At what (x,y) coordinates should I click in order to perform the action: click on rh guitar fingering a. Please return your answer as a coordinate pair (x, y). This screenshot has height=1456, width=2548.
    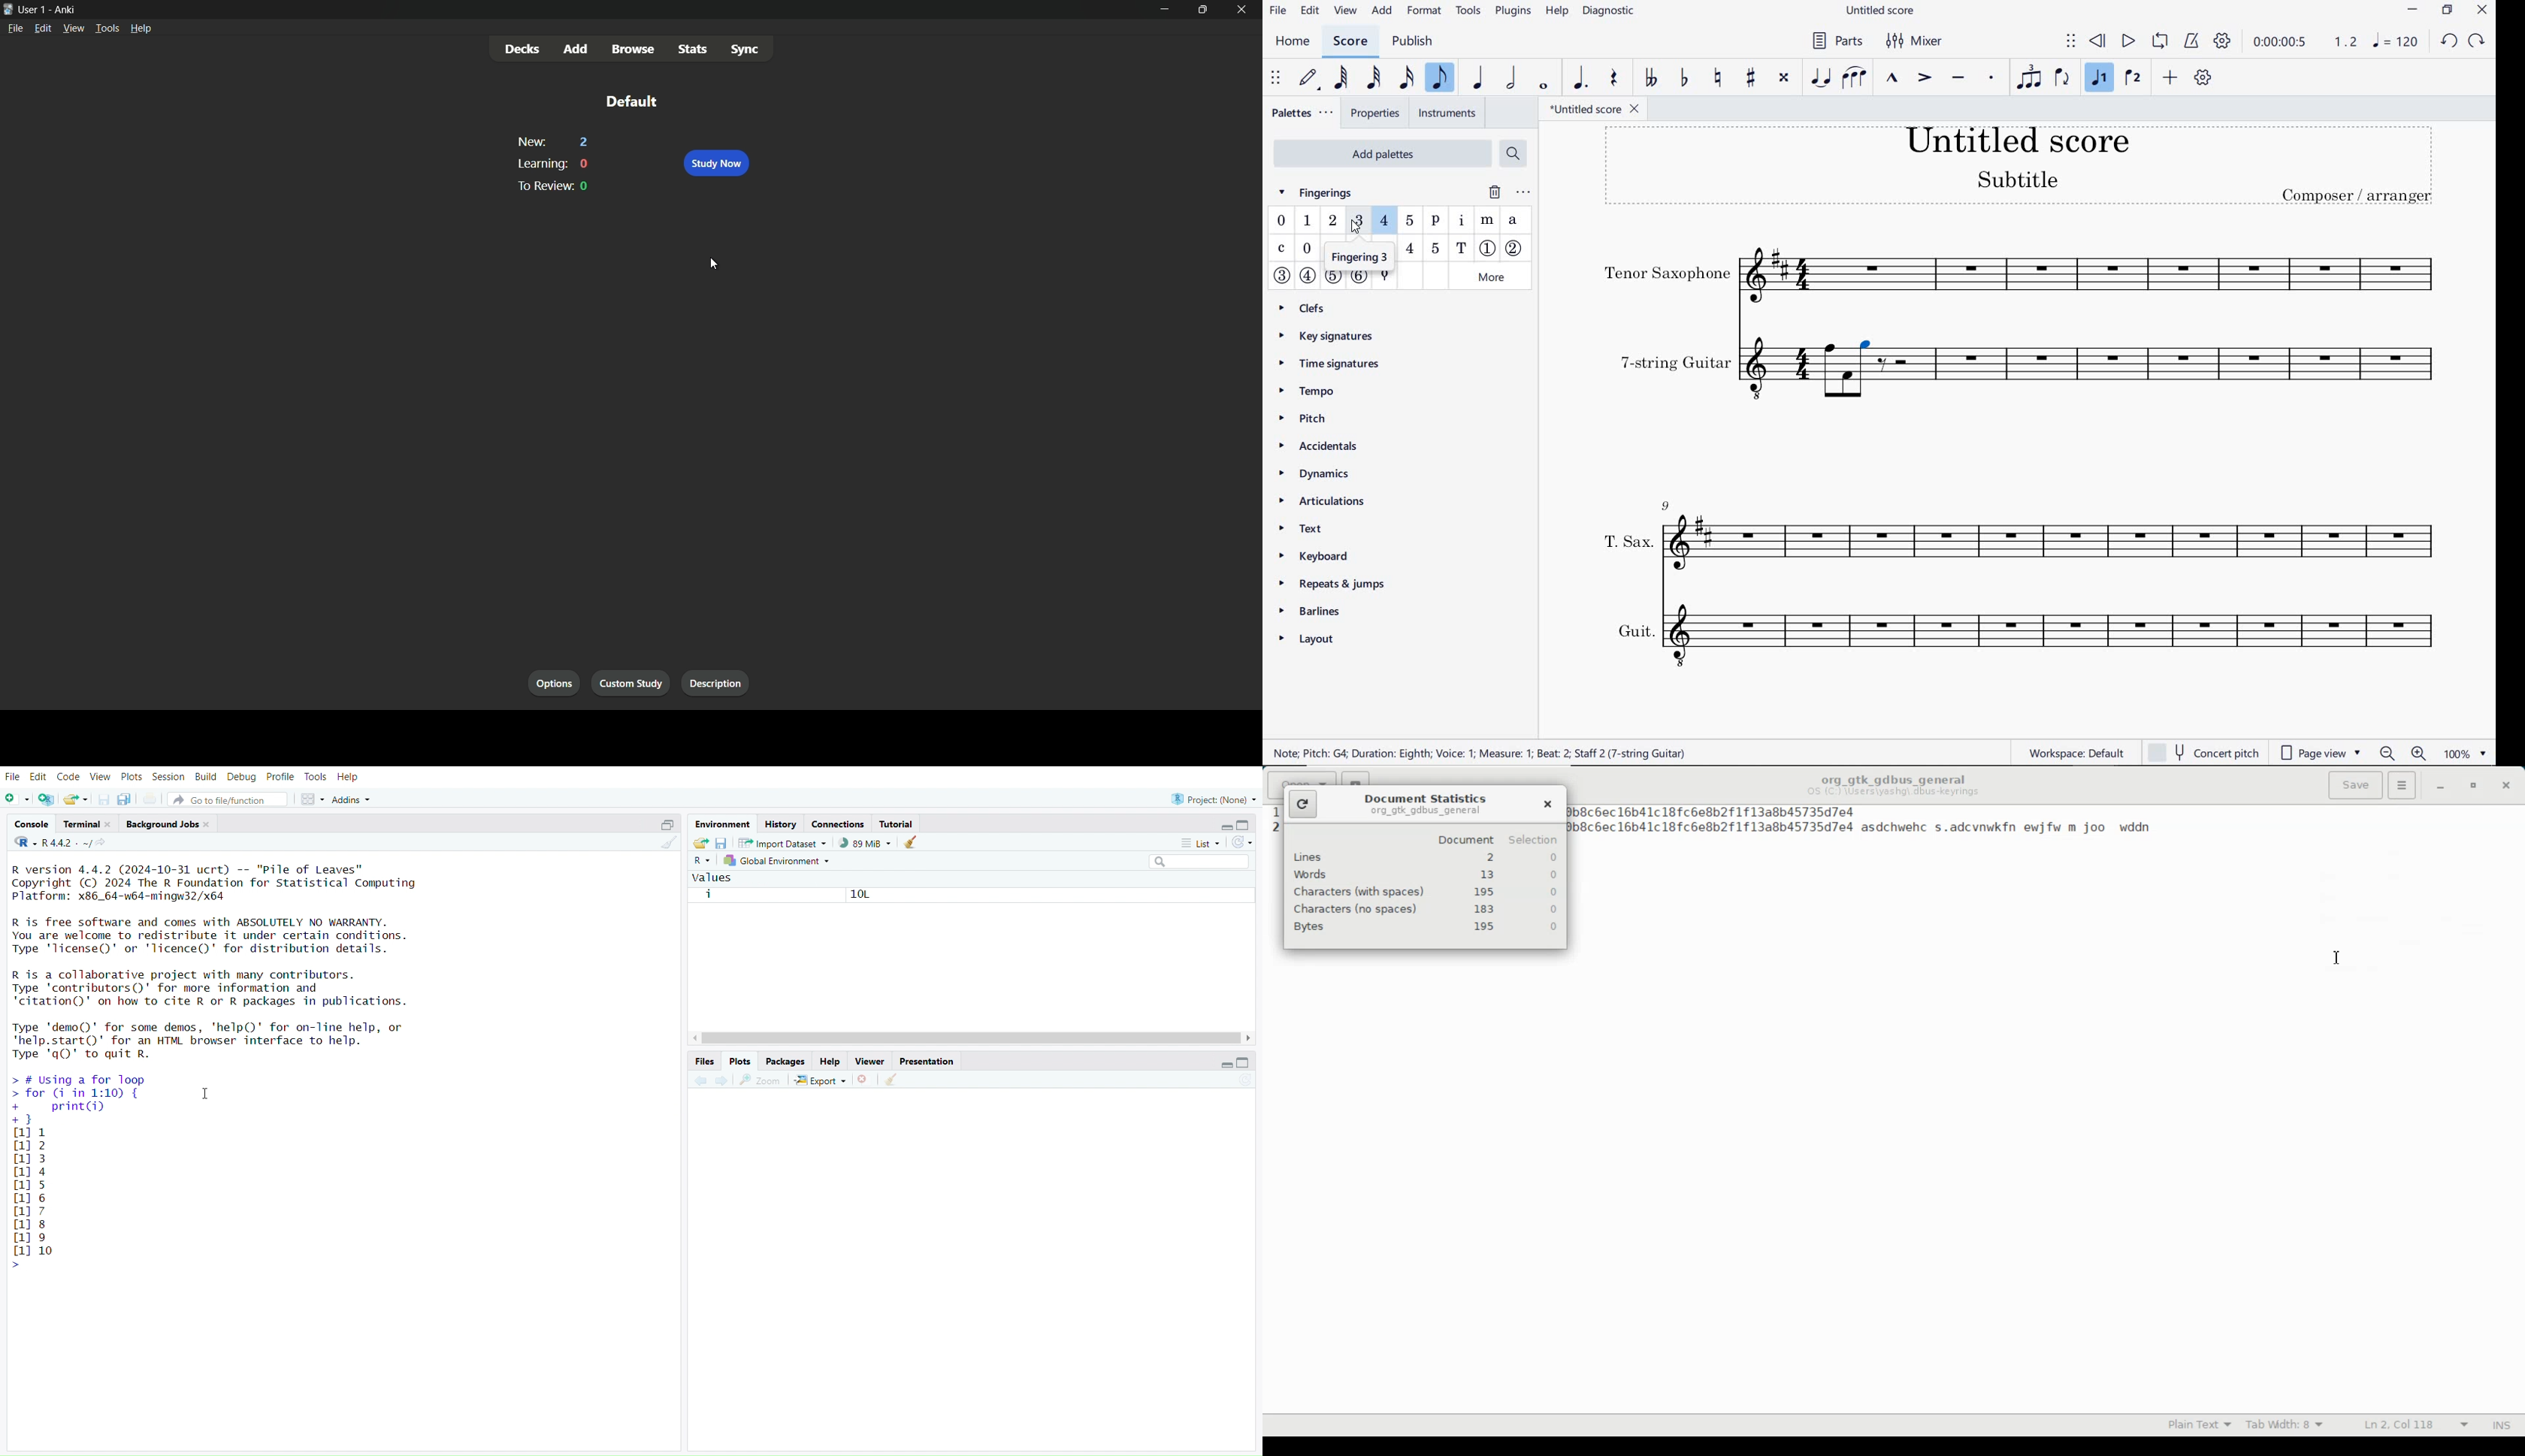
    Looking at the image, I should click on (1514, 222).